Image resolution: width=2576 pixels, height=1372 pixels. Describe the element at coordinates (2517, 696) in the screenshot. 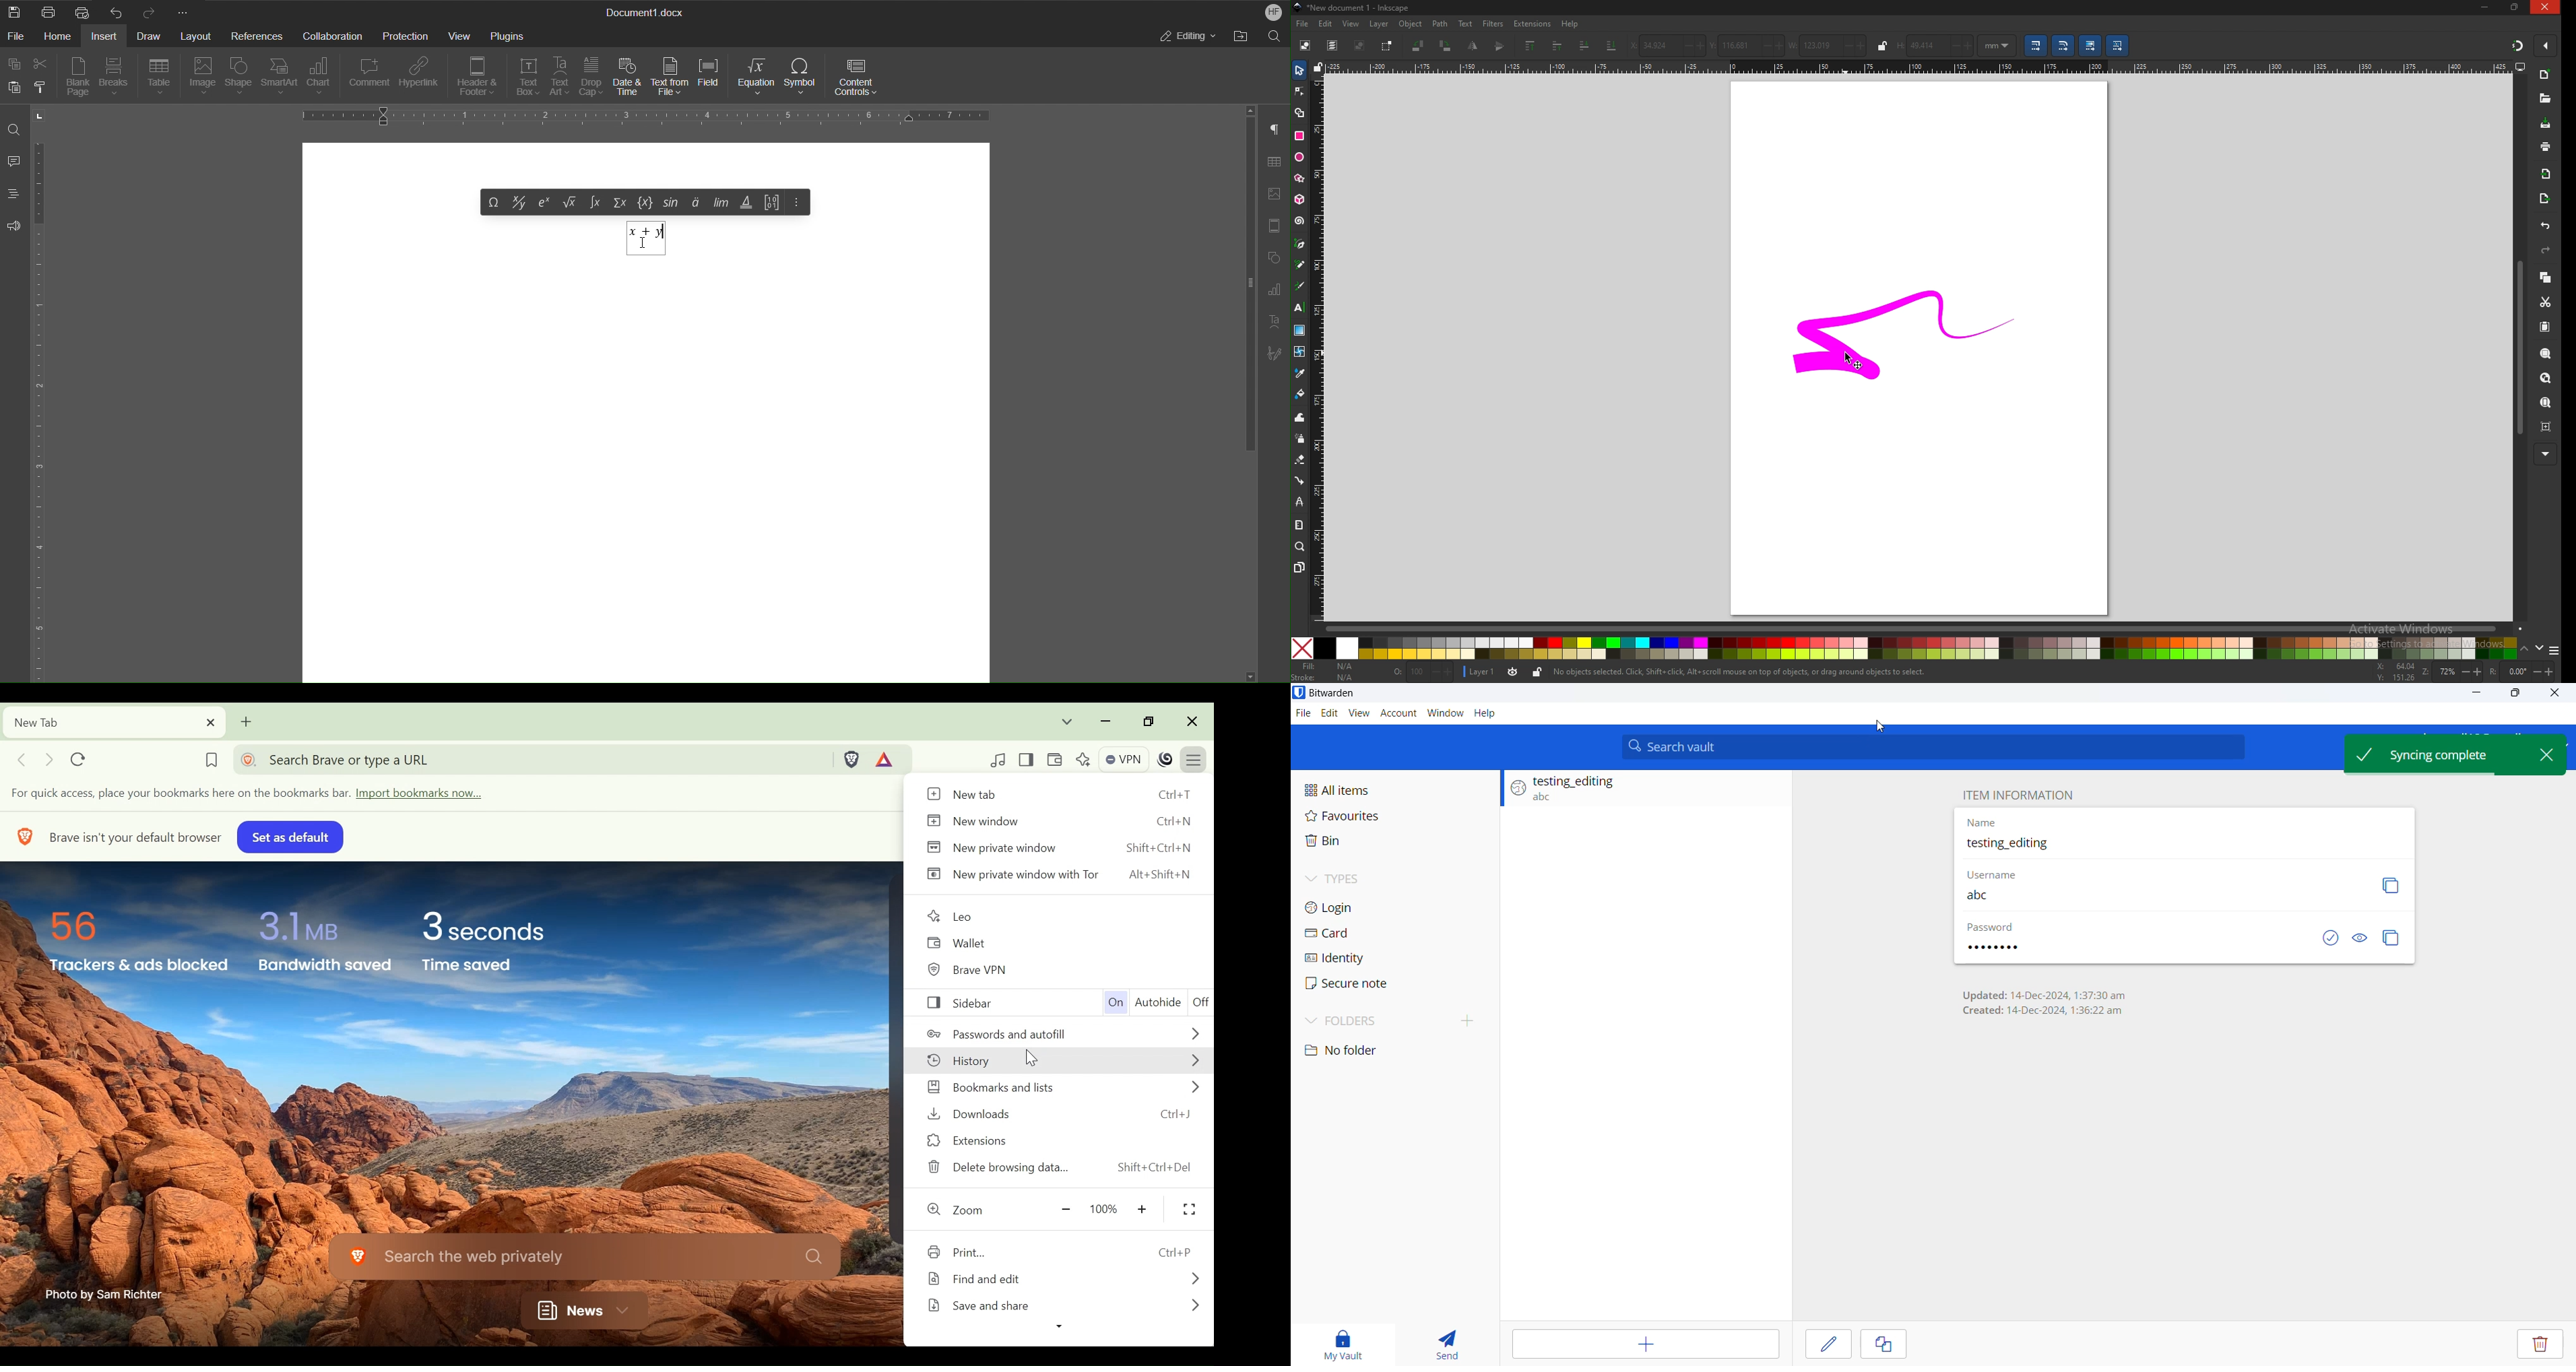

I see `maximise` at that location.